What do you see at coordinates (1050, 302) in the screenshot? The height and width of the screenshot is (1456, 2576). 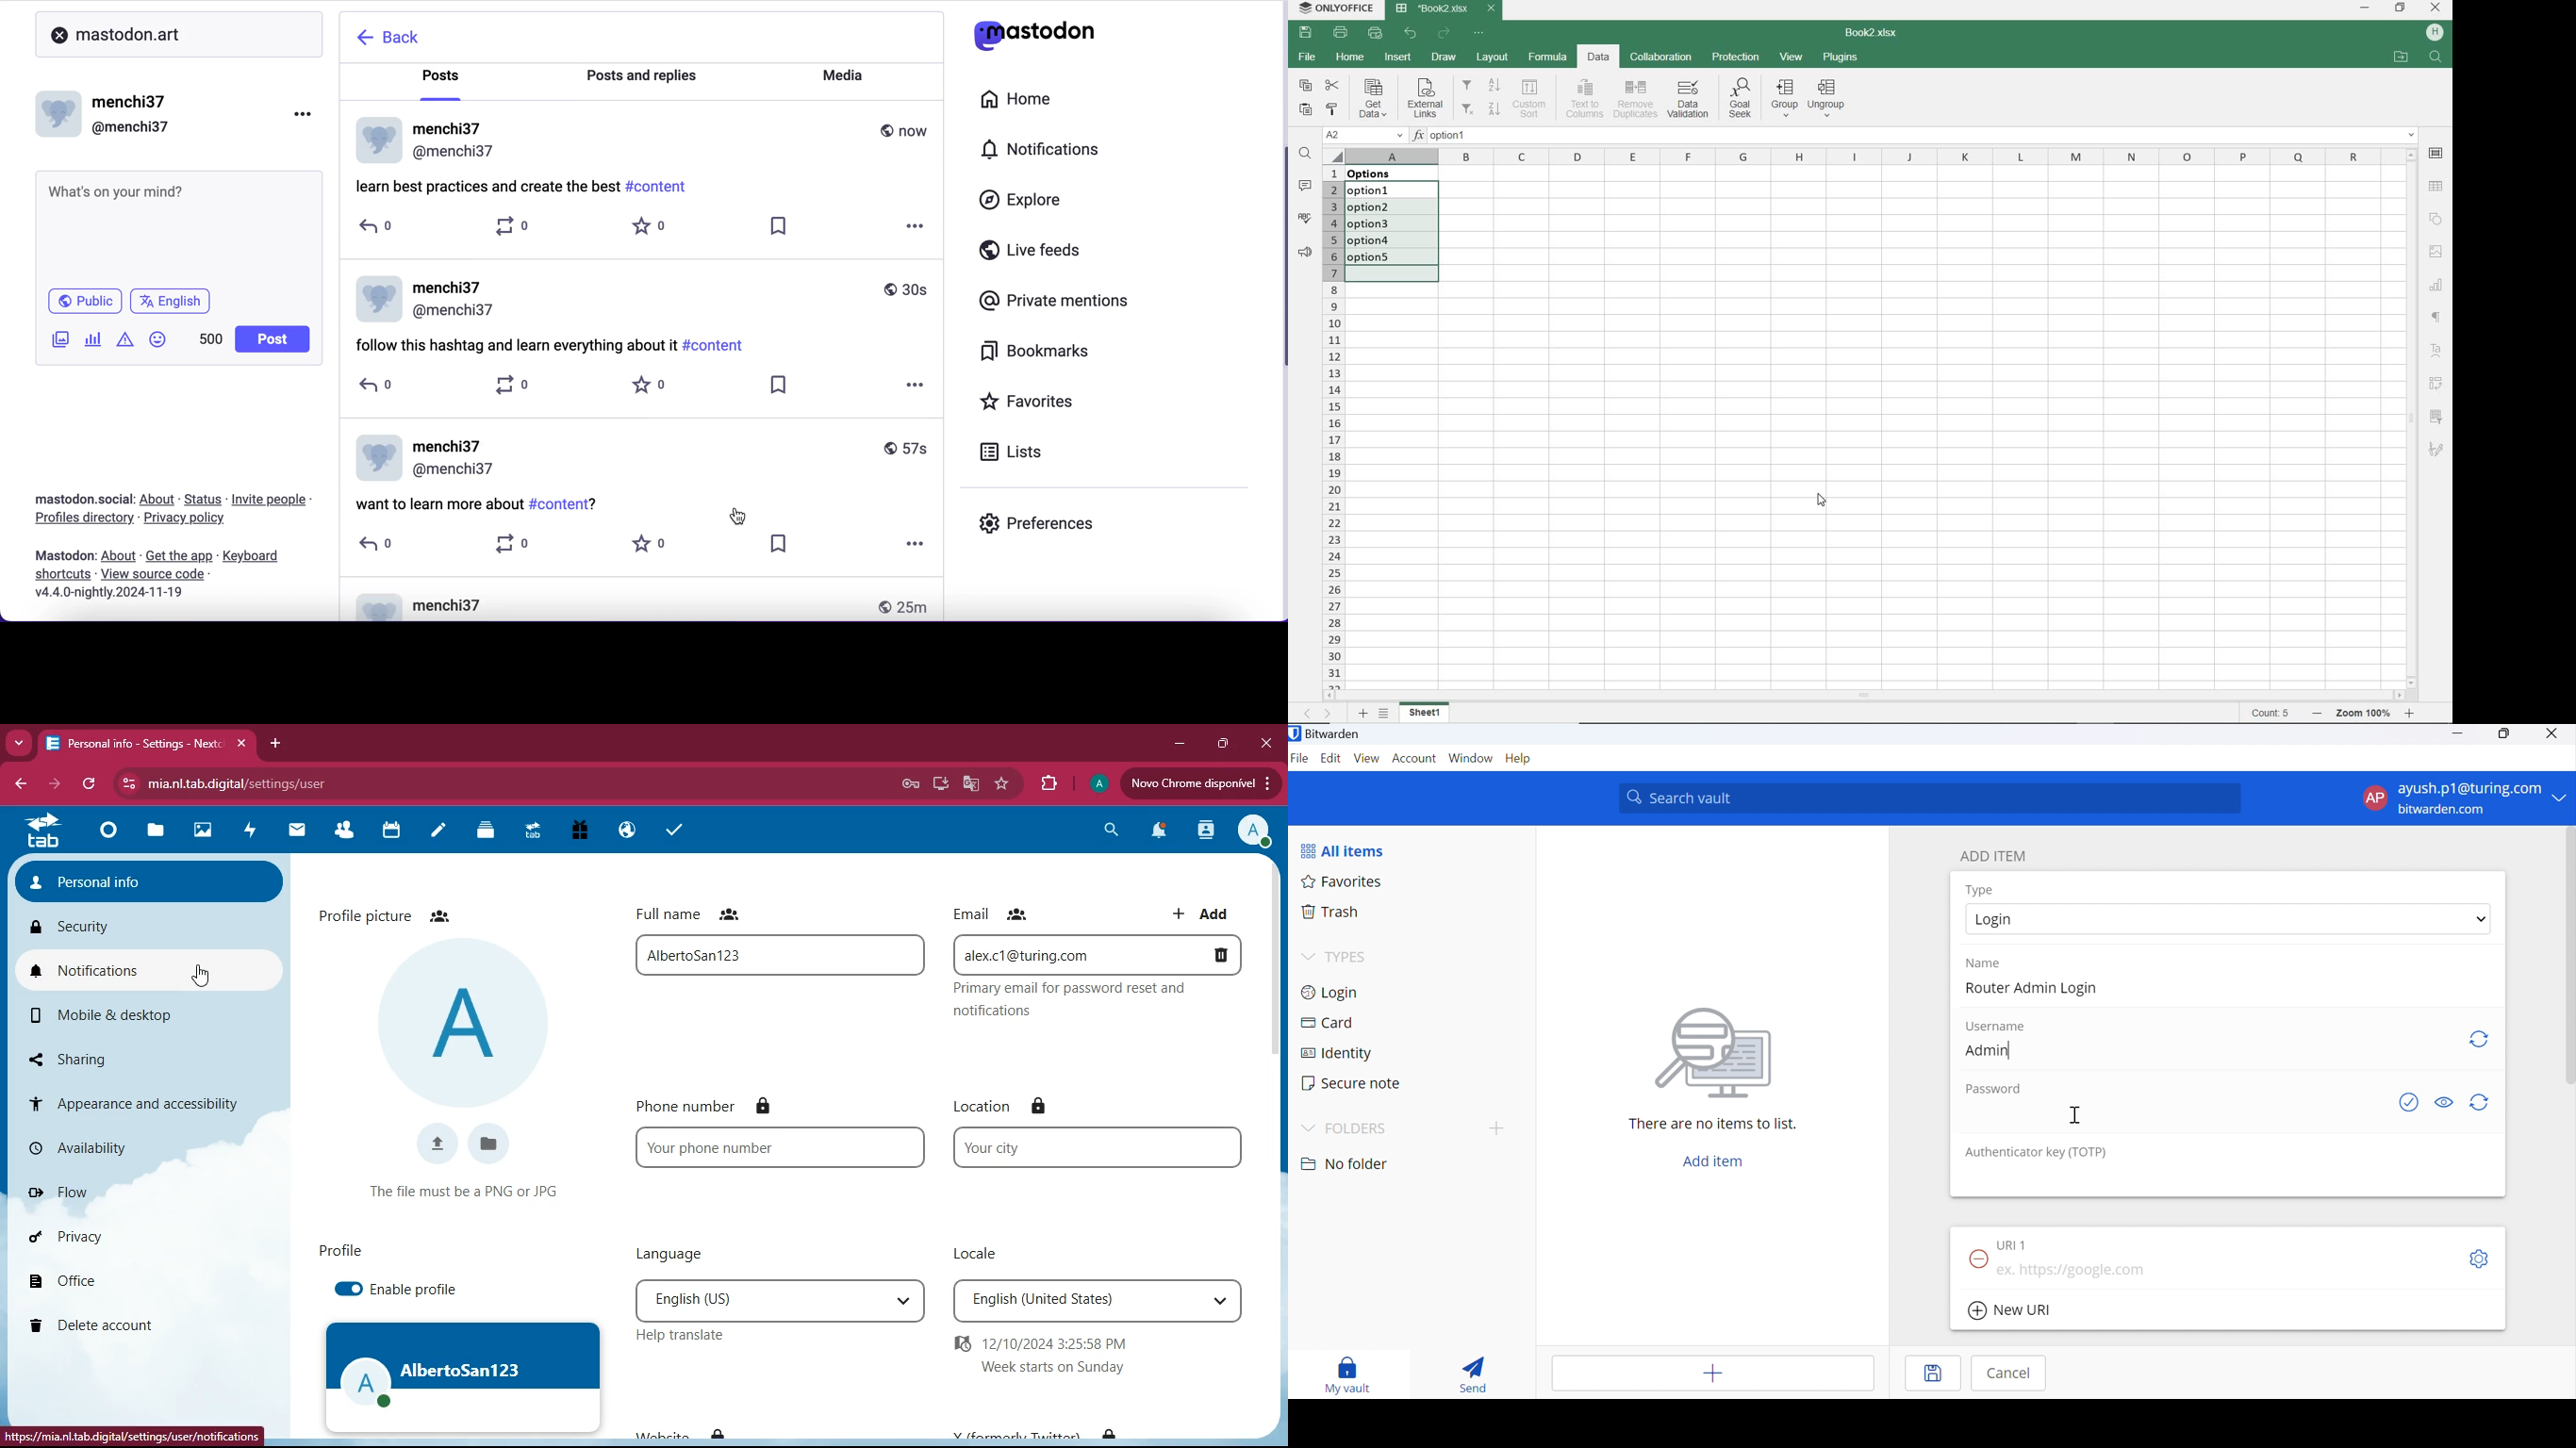 I see `private mentions` at bounding box center [1050, 302].